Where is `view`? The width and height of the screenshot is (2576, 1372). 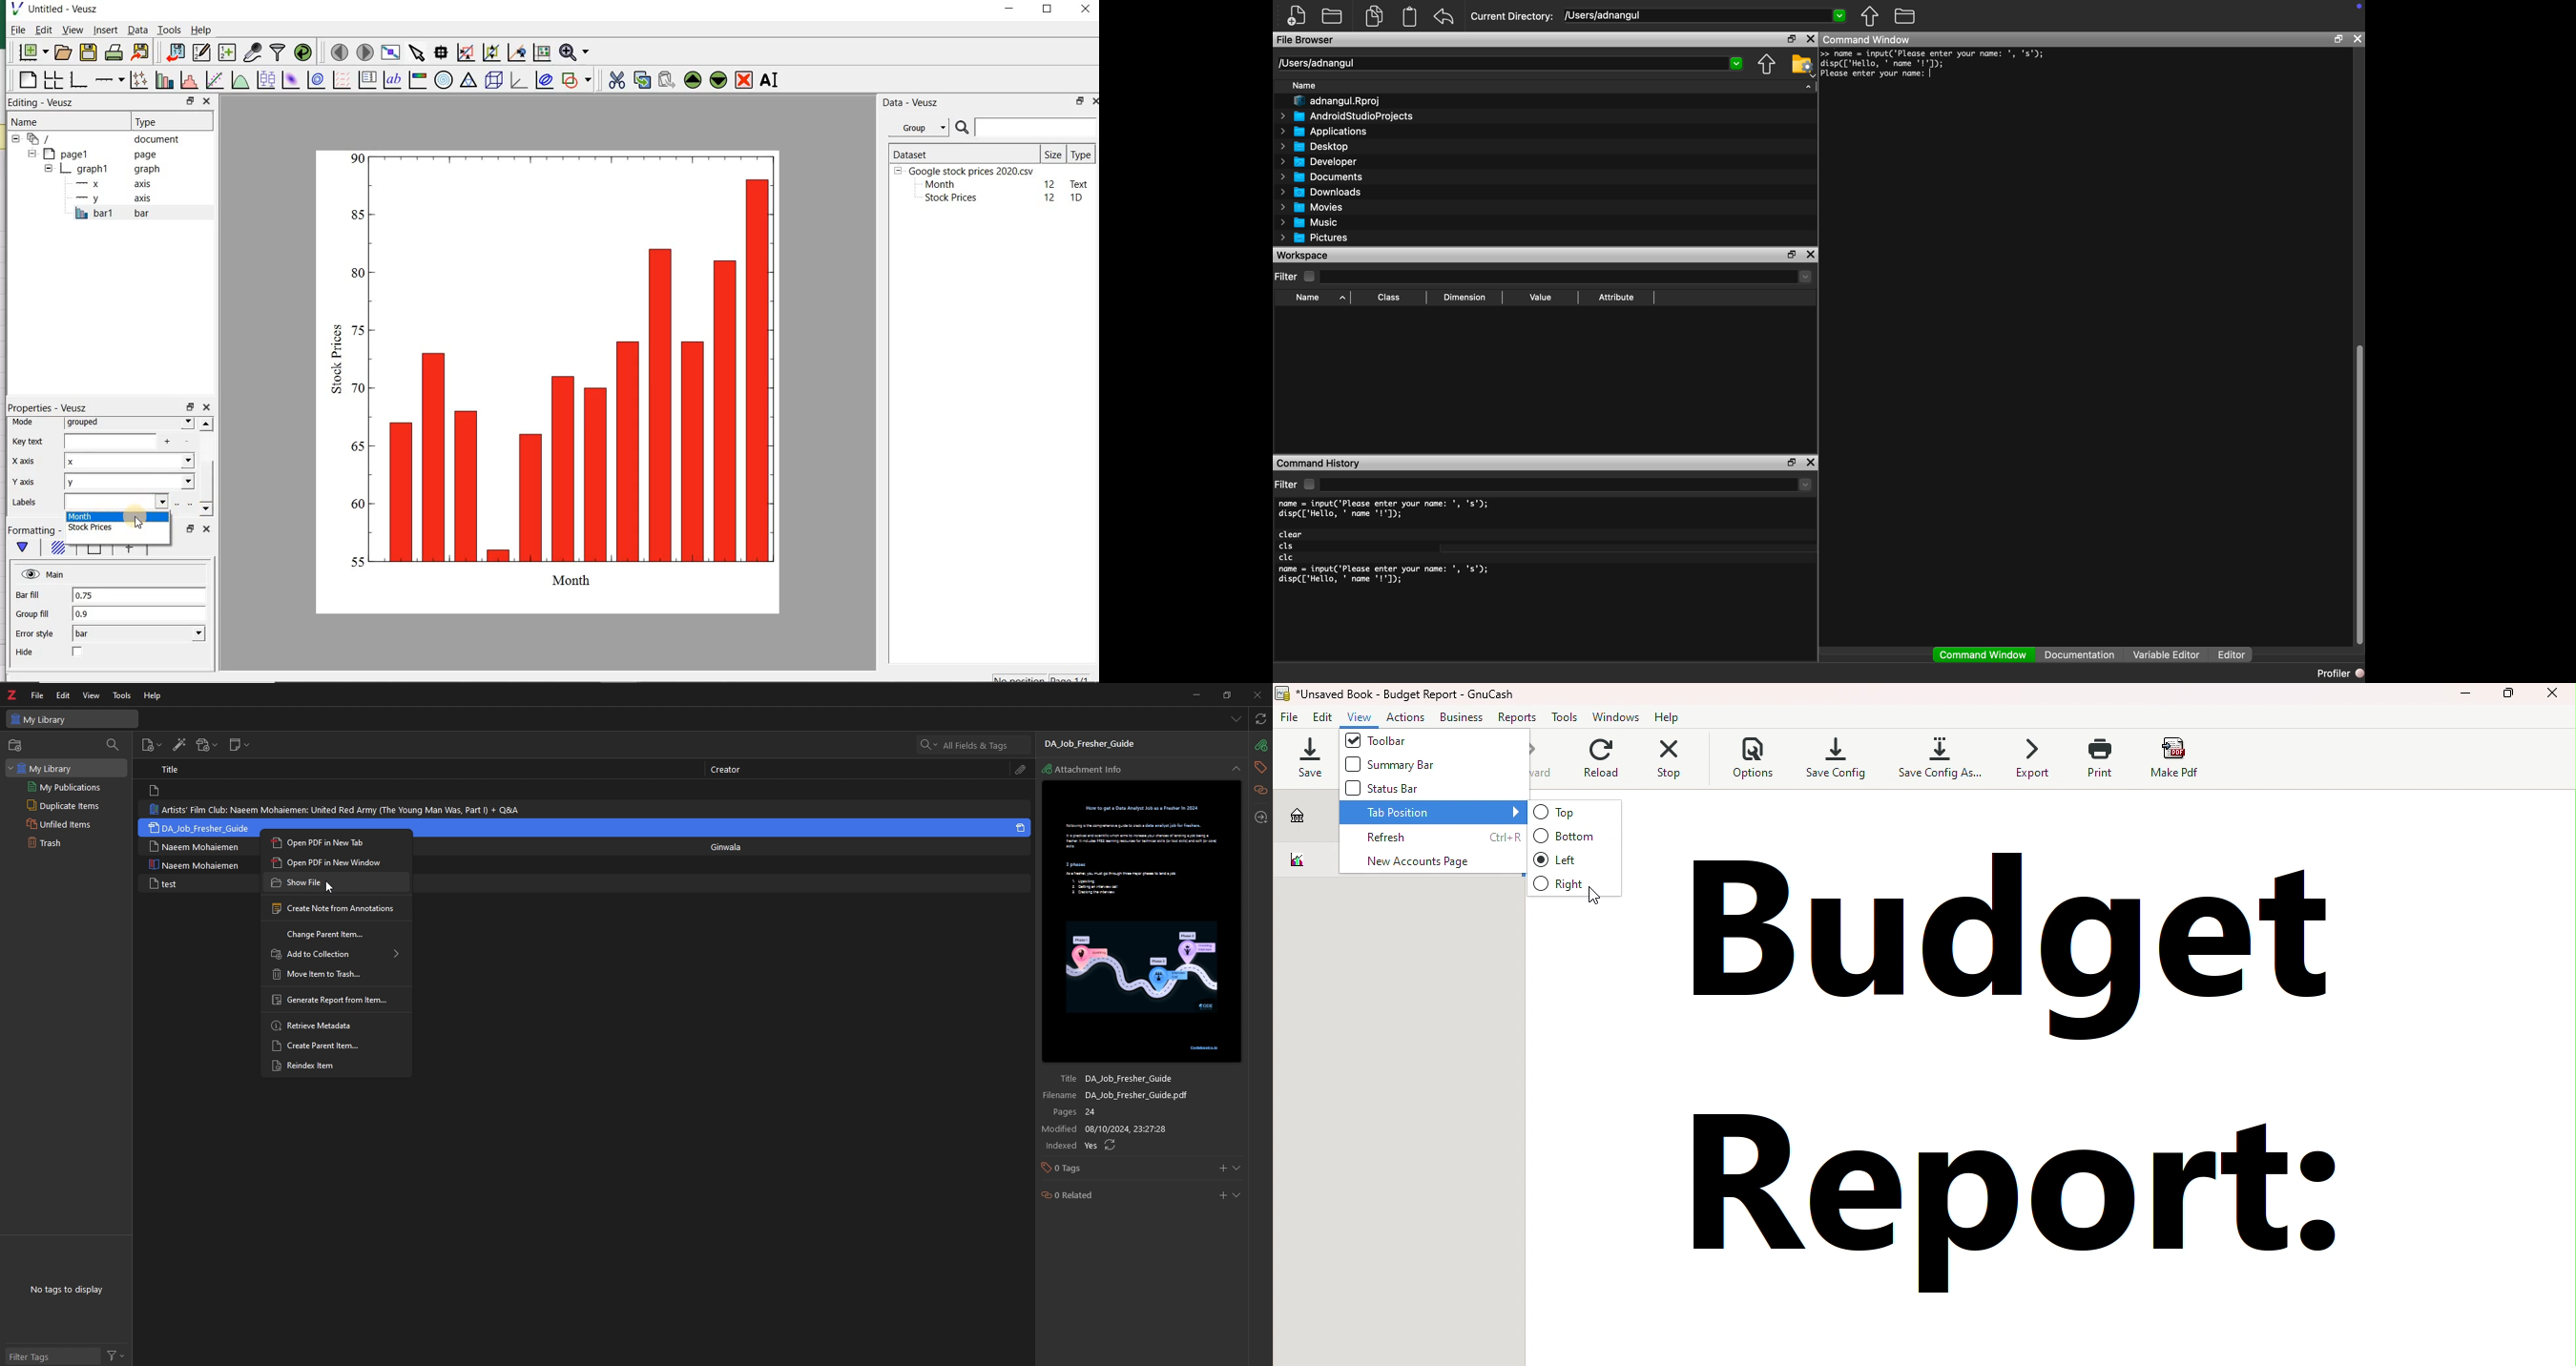 view is located at coordinates (92, 696).